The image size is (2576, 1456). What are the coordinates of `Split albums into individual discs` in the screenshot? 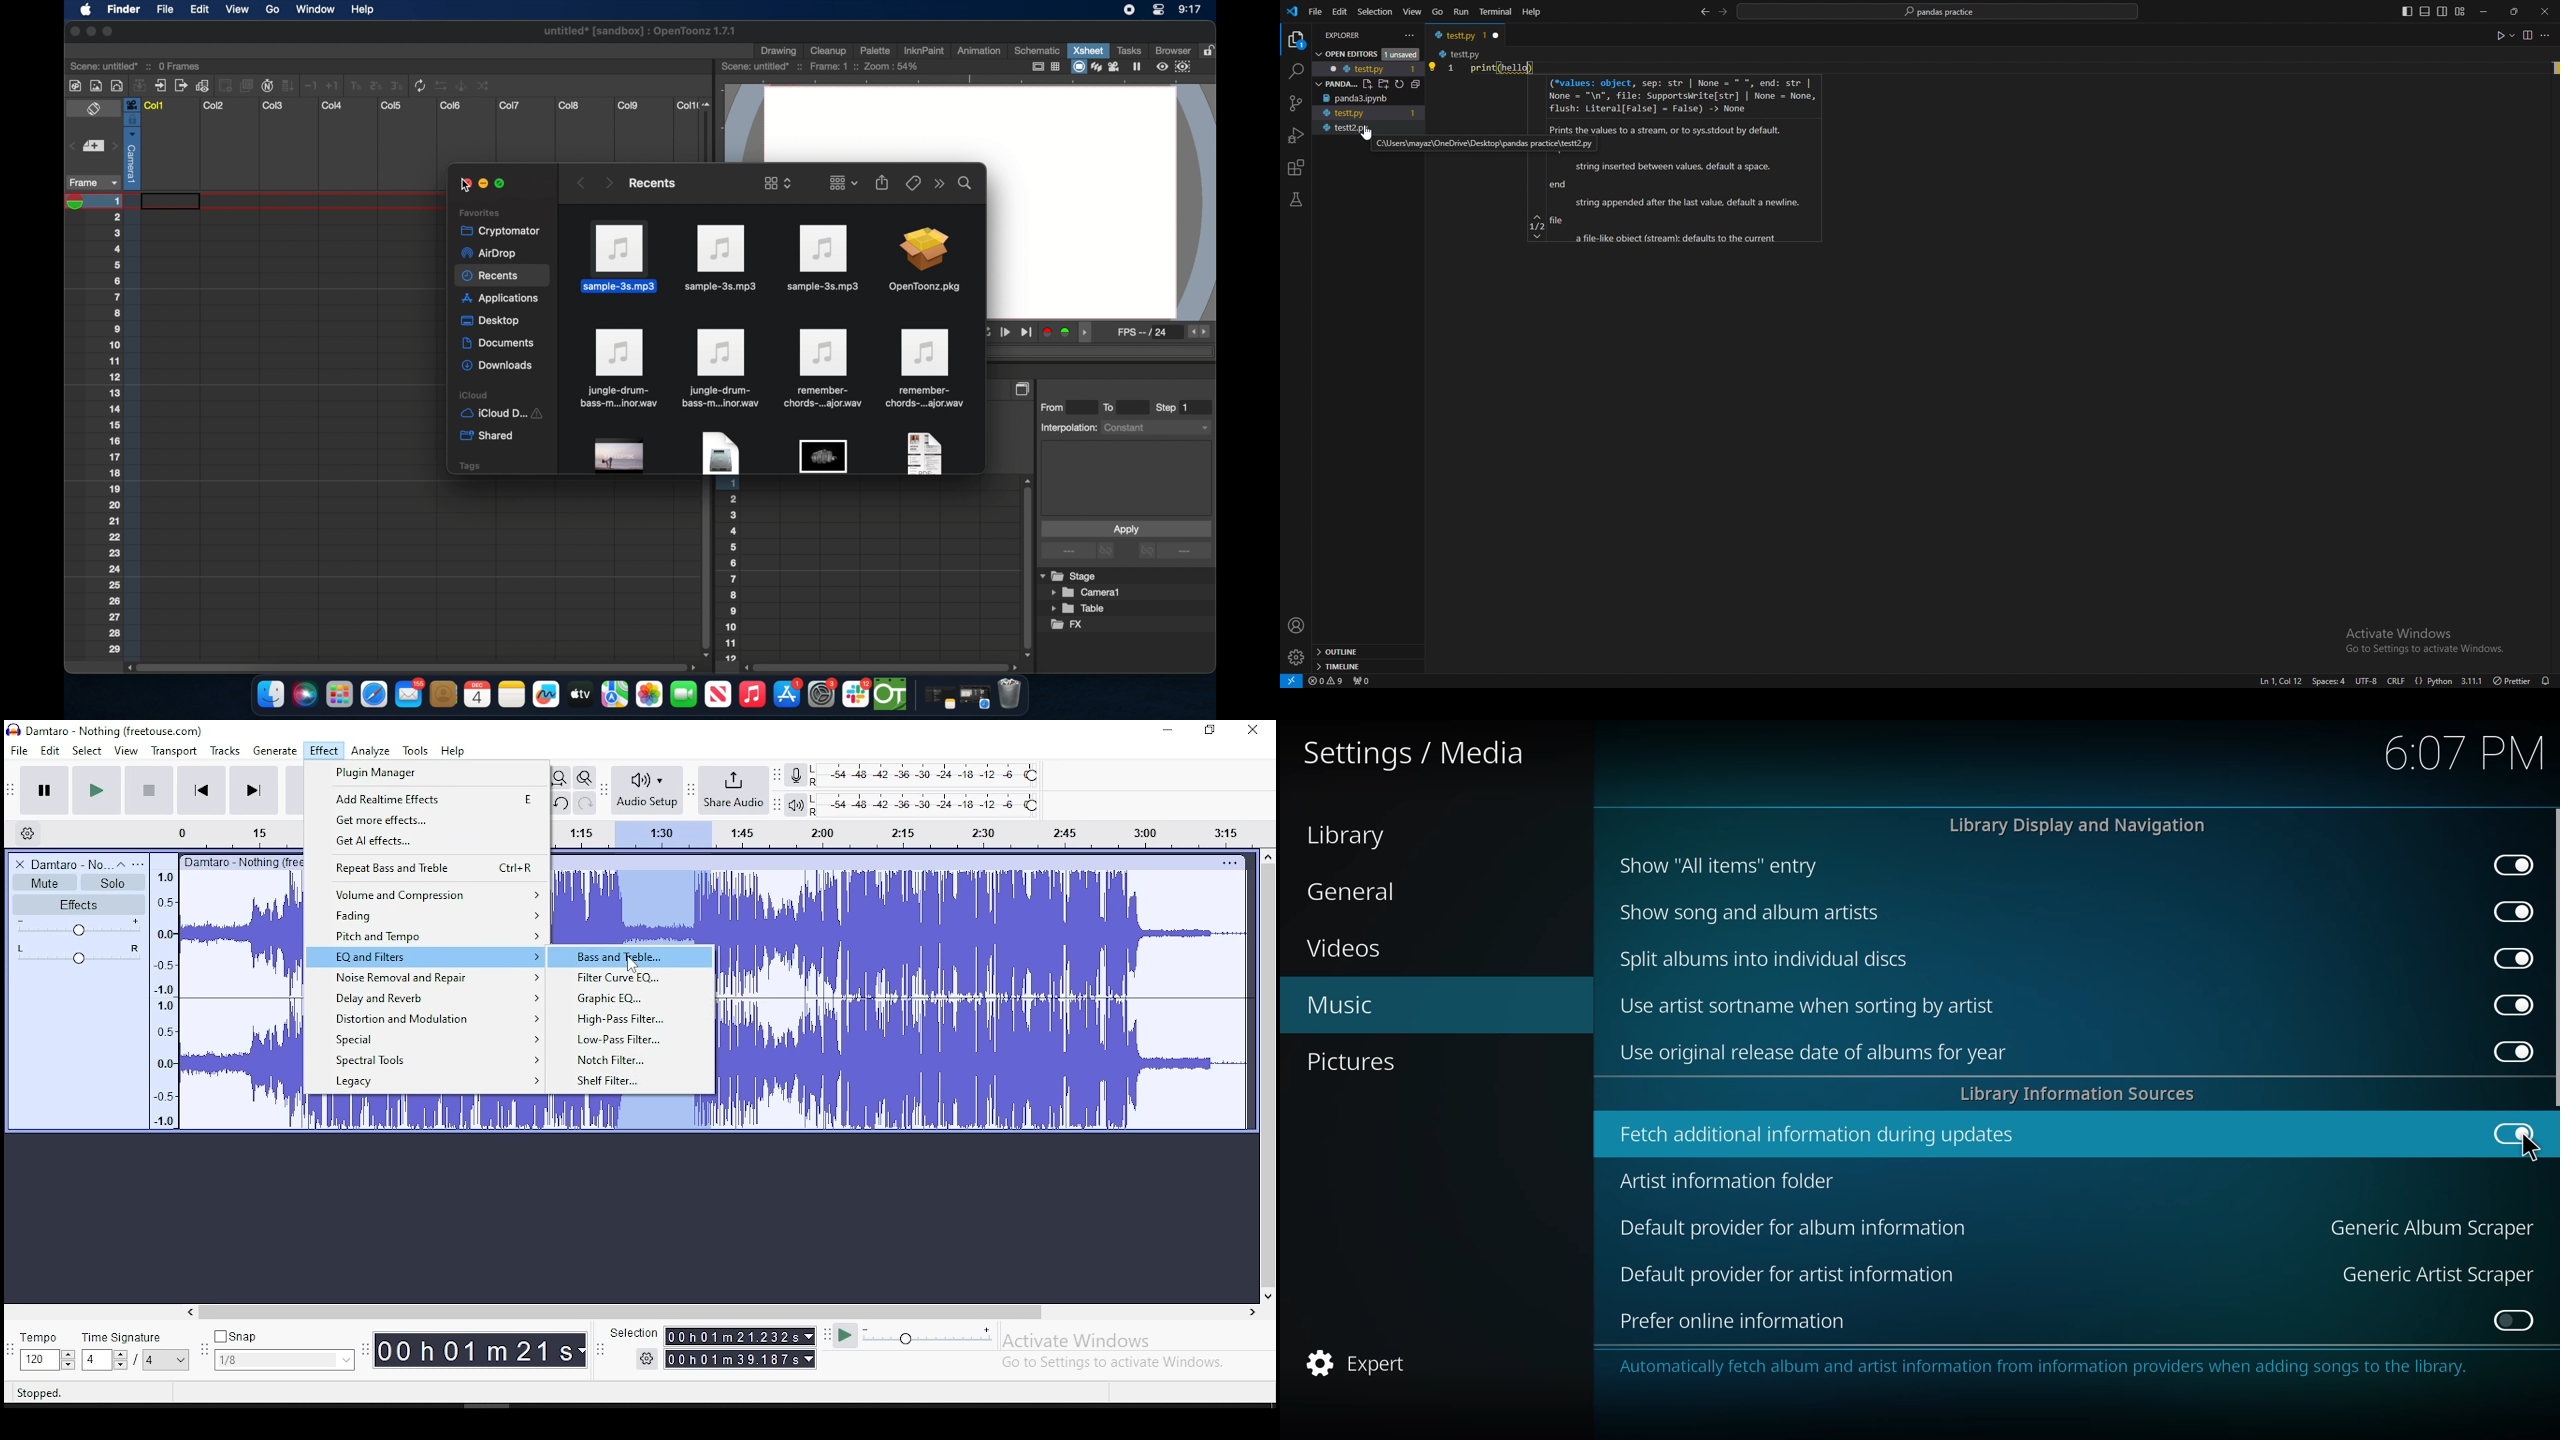 It's located at (1763, 958).